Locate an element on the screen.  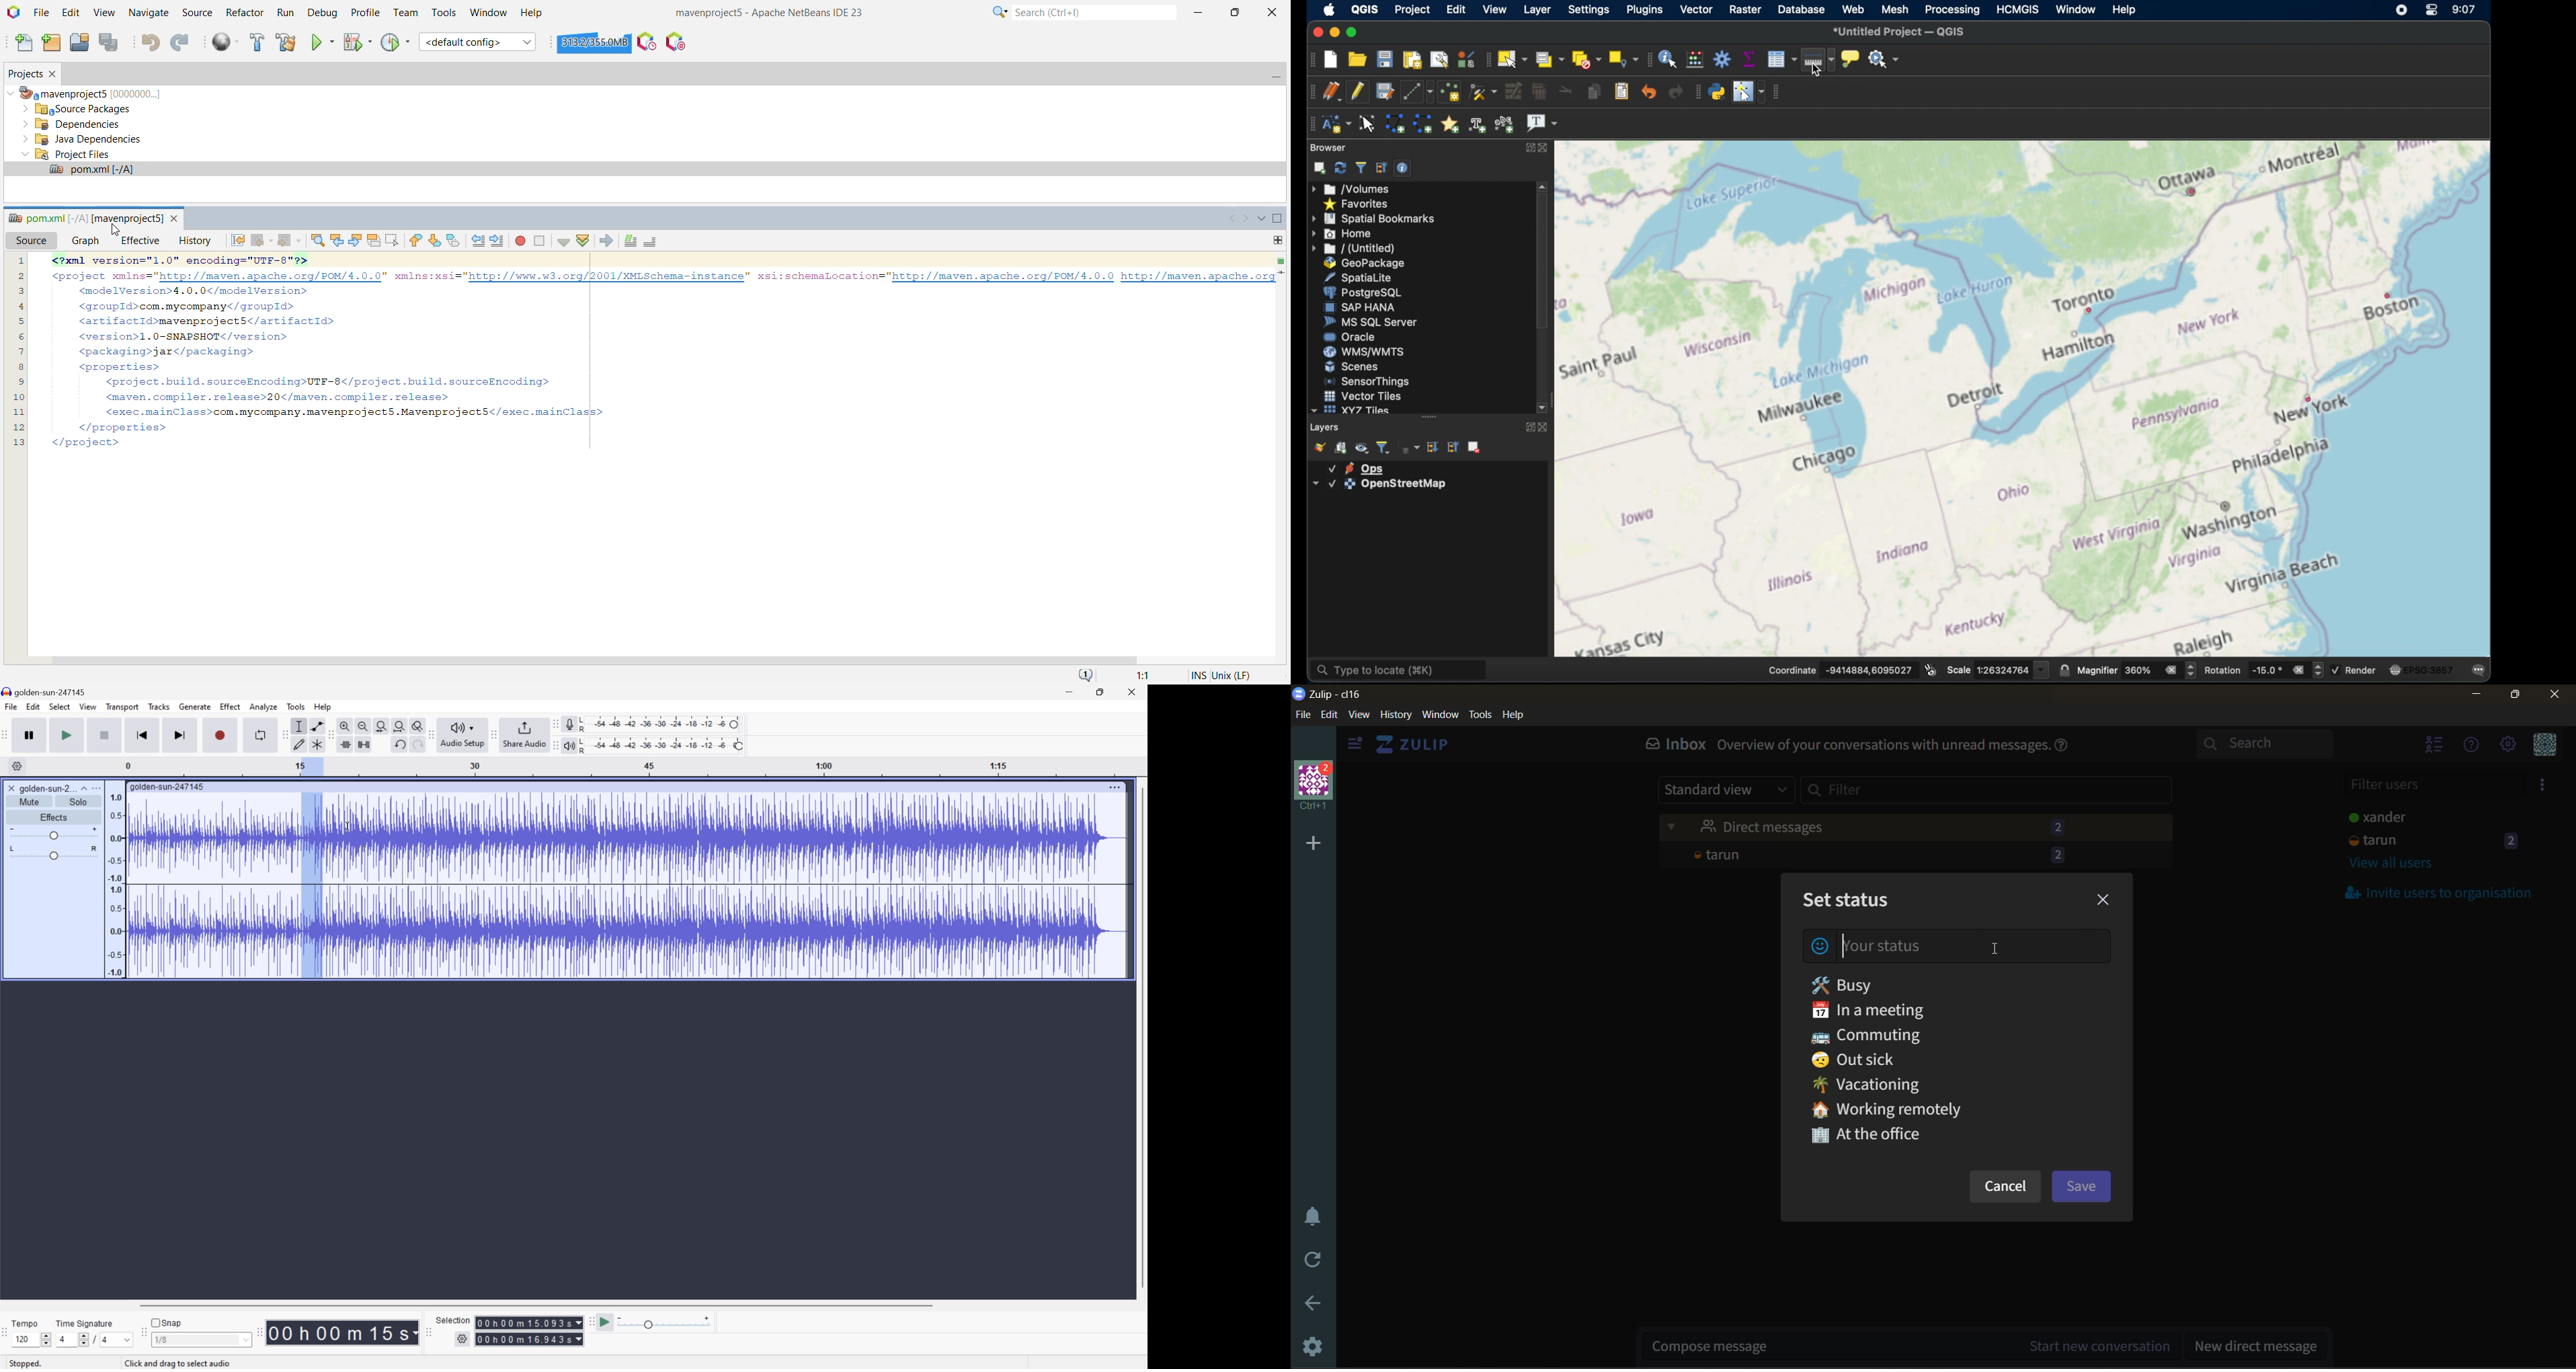
Select is located at coordinates (60, 707).